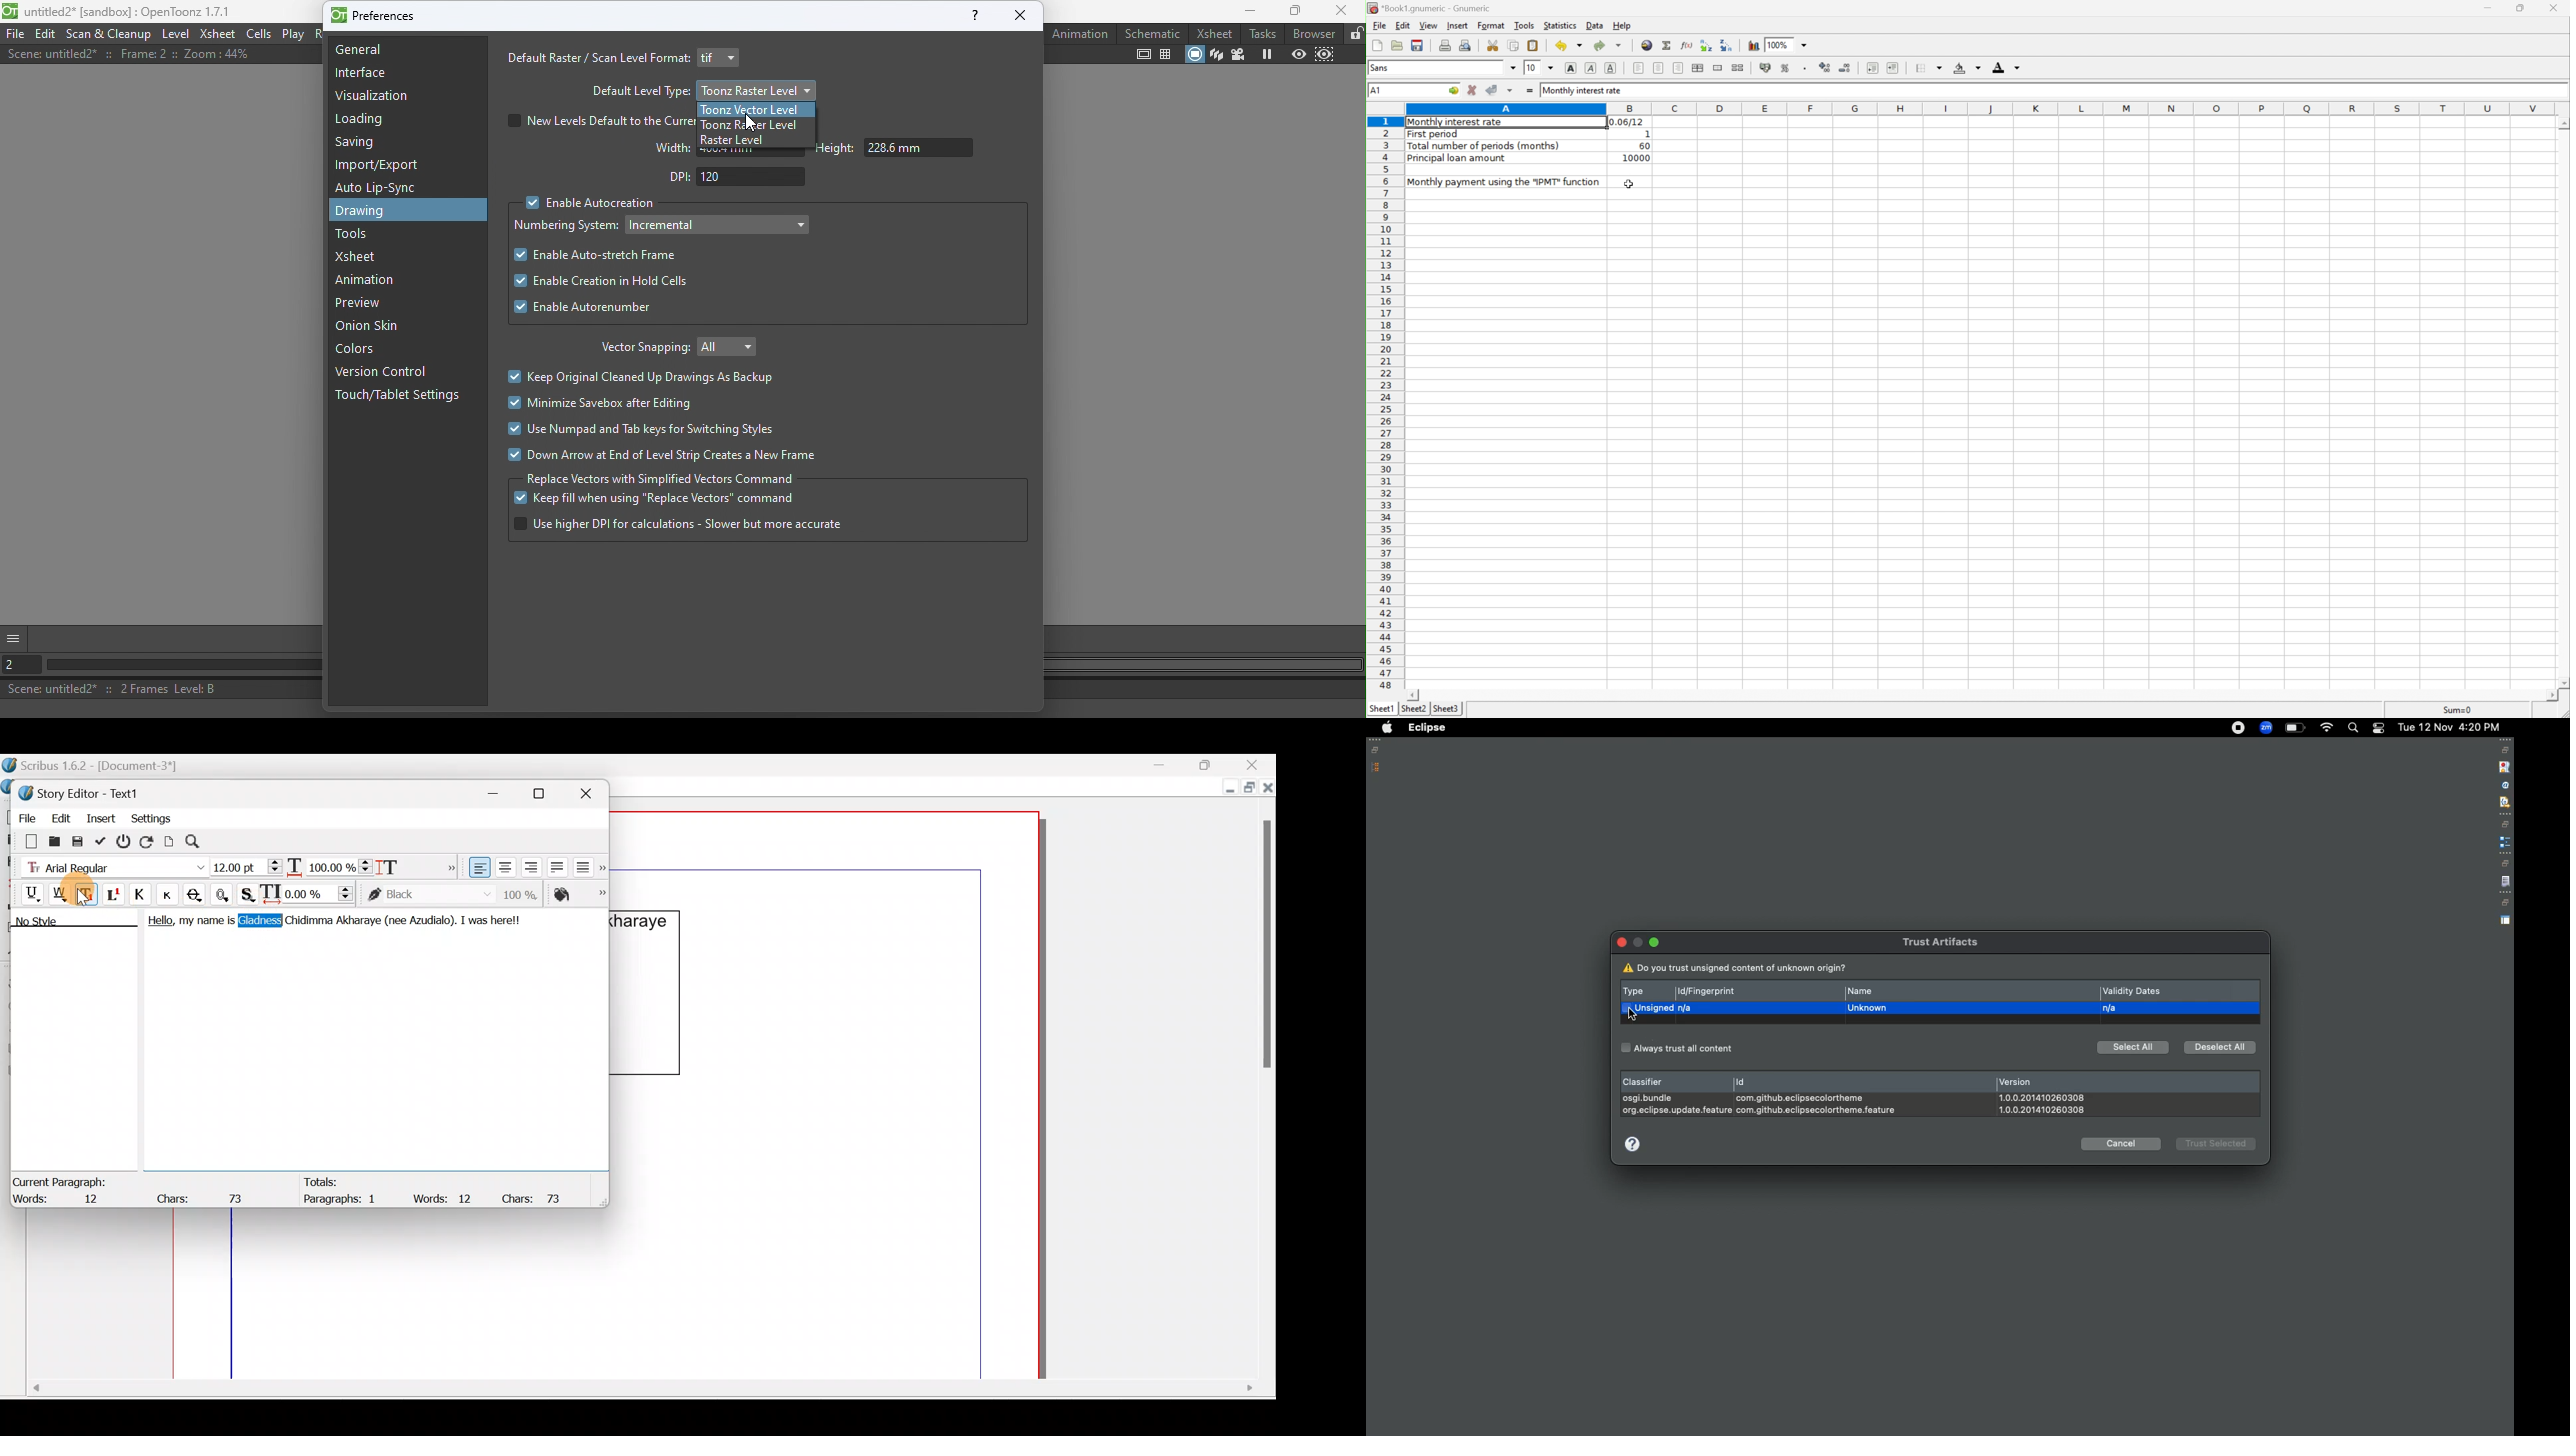 The width and height of the screenshot is (2576, 1456). What do you see at coordinates (1872, 67) in the screenshot?
I see `Decrease indent, and align the contents to the left` at bounding box center [1872, 67].